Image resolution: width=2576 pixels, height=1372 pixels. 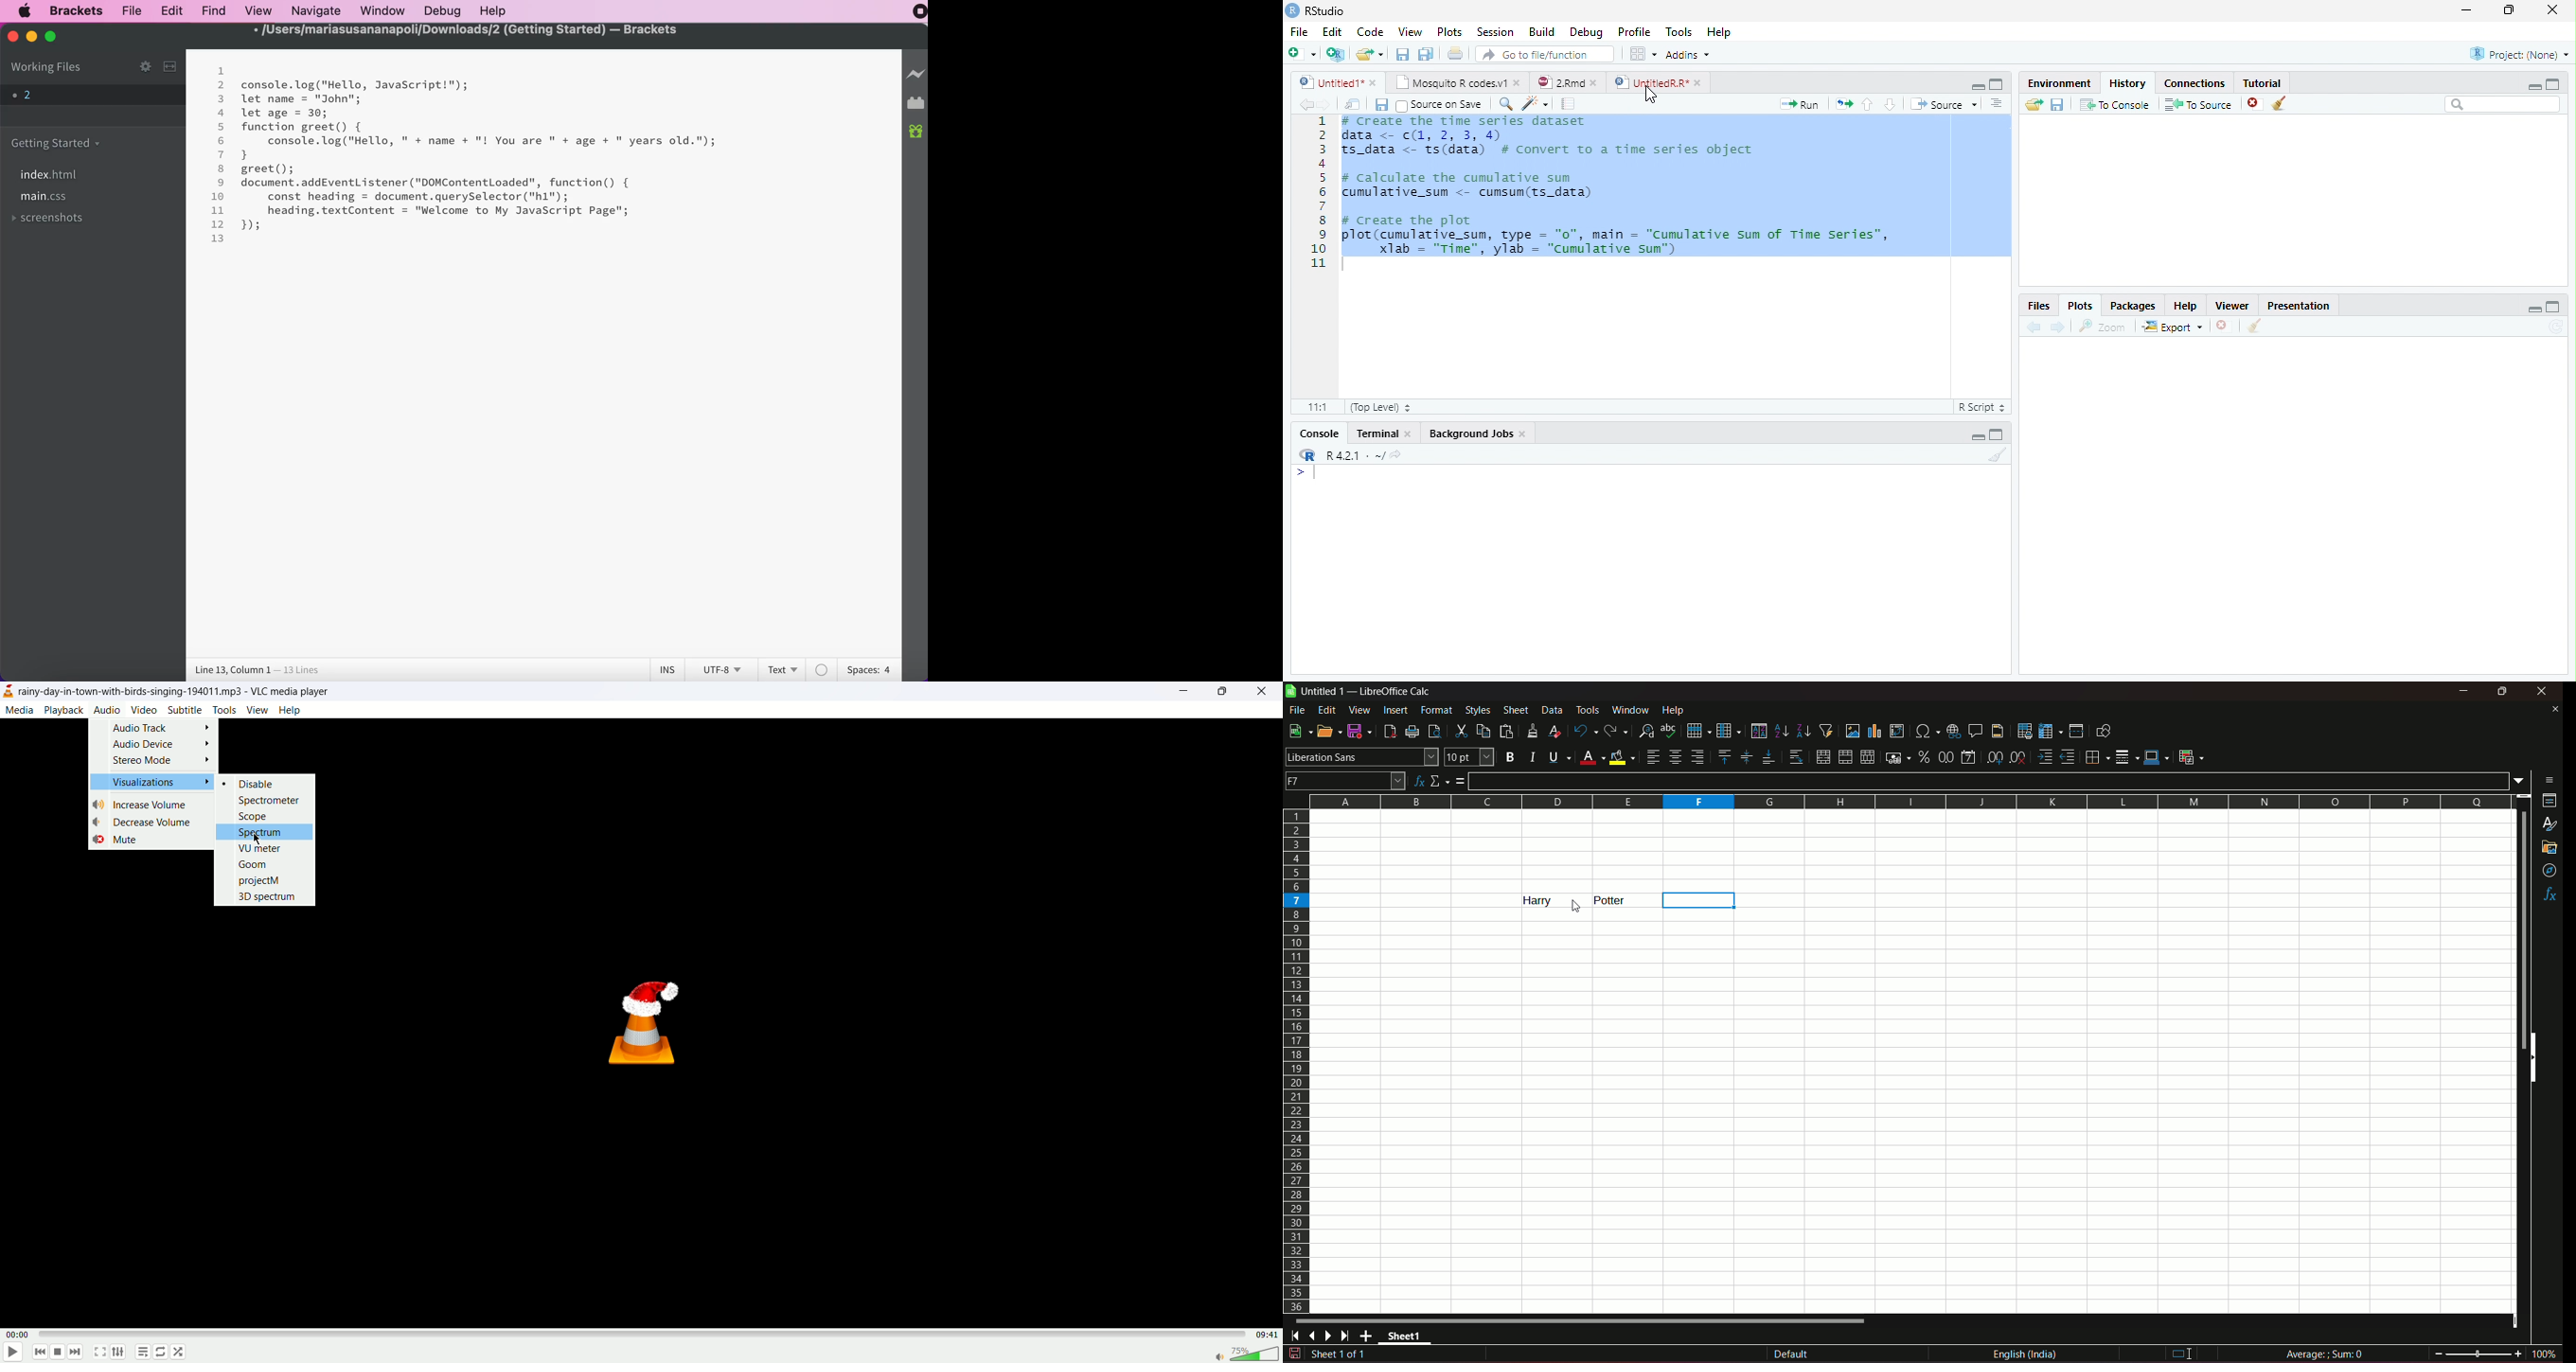 I want to click on # Create the time series dataset data <- (1, 2, 3, 4)S_data <- ts(data) # convert to a time series objectcalculate the cumulative sumumulative_sum <- cumsum(ts_data)create the plotlot (cumulative_sum, type = "0", main = "Cumulative sum of Time Series”,Xlab = "Time", ylab = "cumulative sun"), so click(x=1626, y=194).